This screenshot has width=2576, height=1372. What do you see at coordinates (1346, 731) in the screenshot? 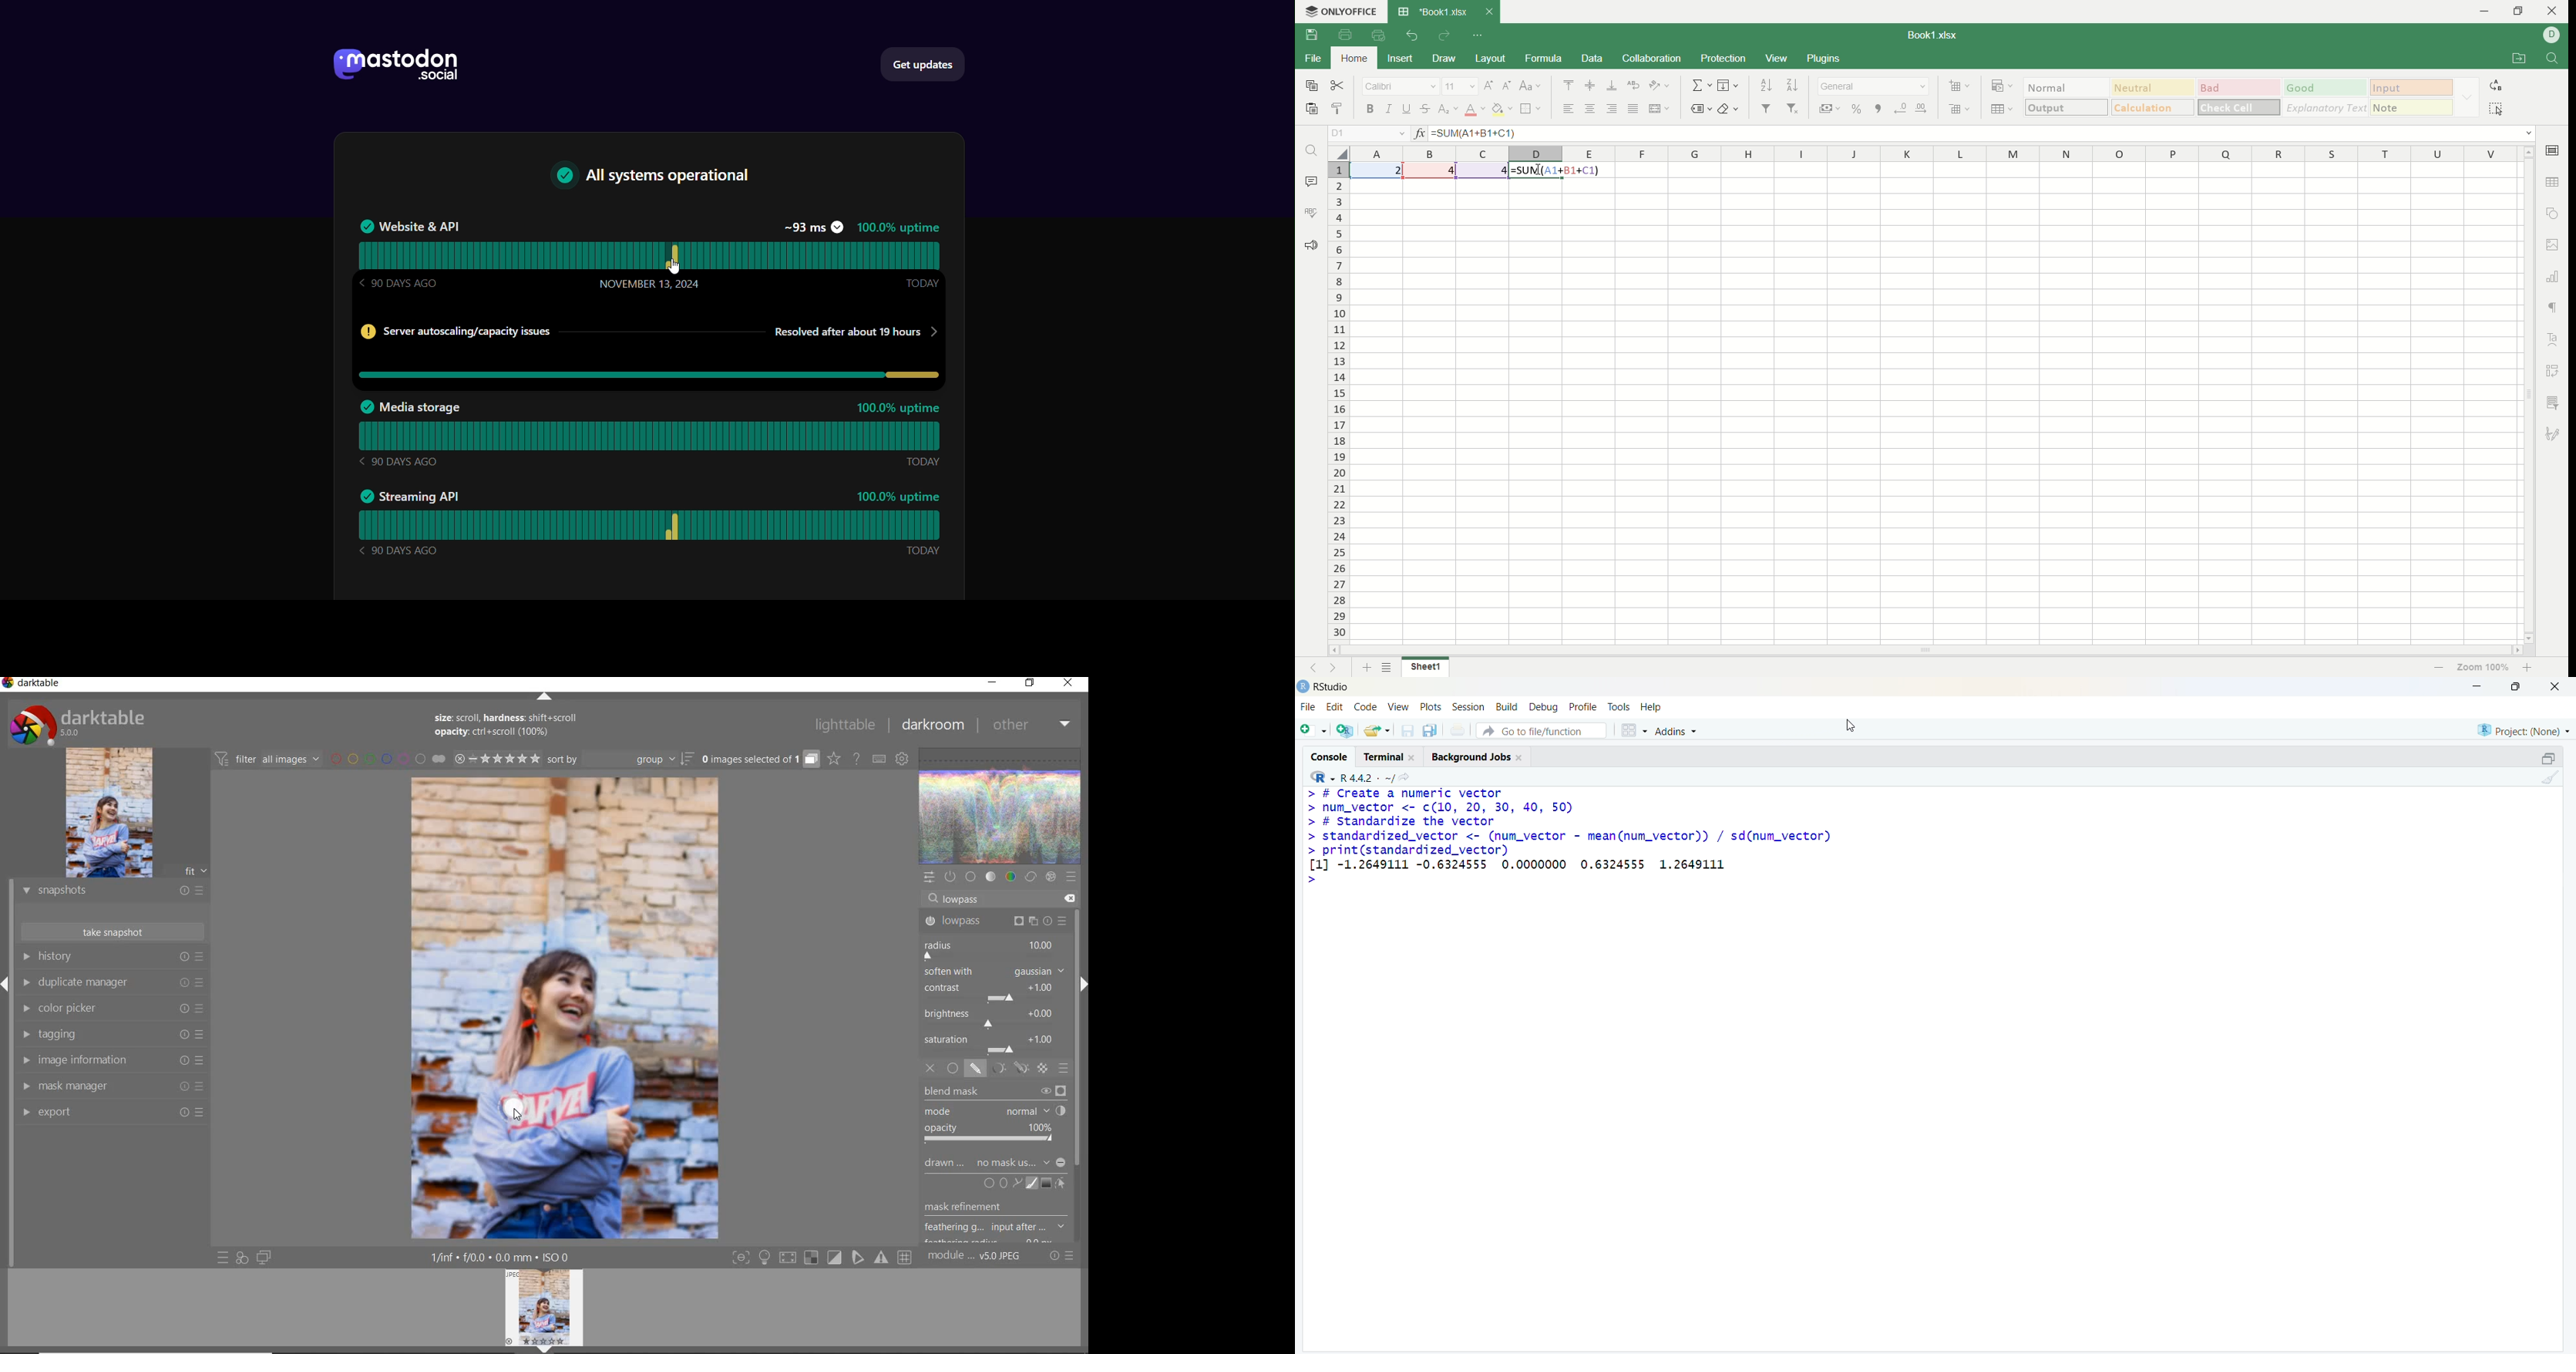
I see `add R file` at bounding box center [1346, 731].